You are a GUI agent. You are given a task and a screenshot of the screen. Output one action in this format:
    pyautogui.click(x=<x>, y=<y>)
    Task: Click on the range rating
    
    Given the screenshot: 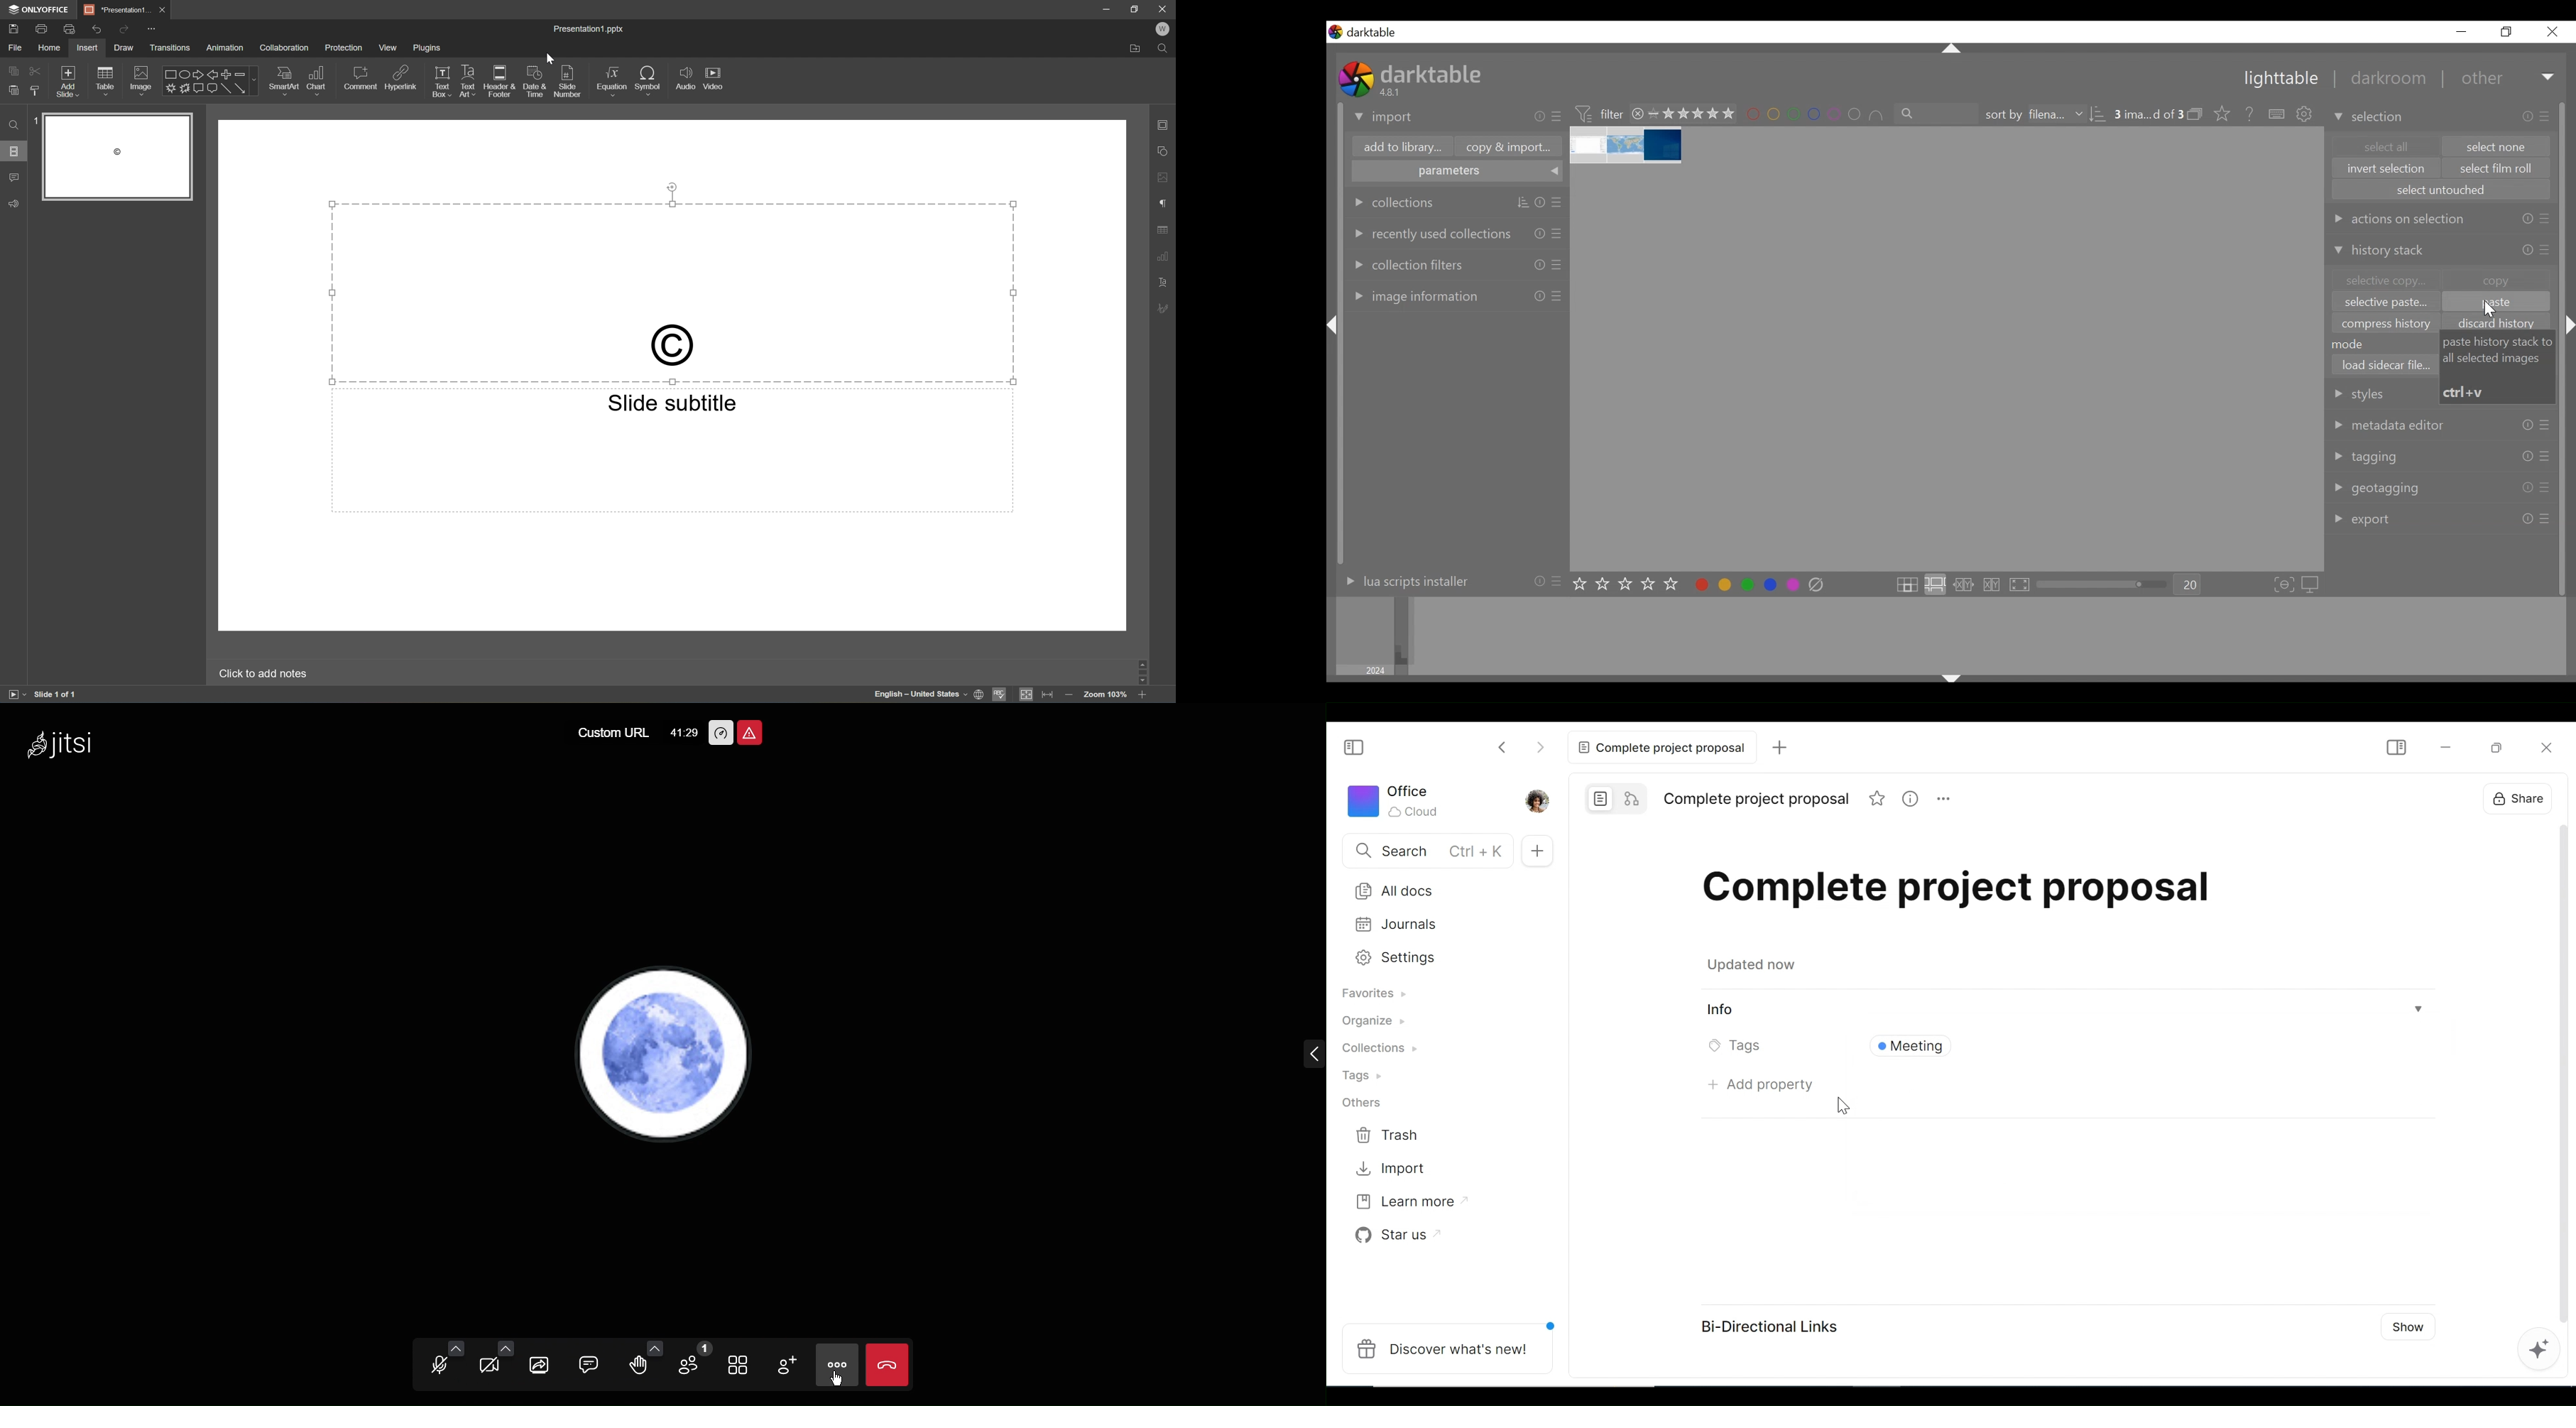 What is the action you would take?
    pyautogui.click(x=1691, y=115)
    